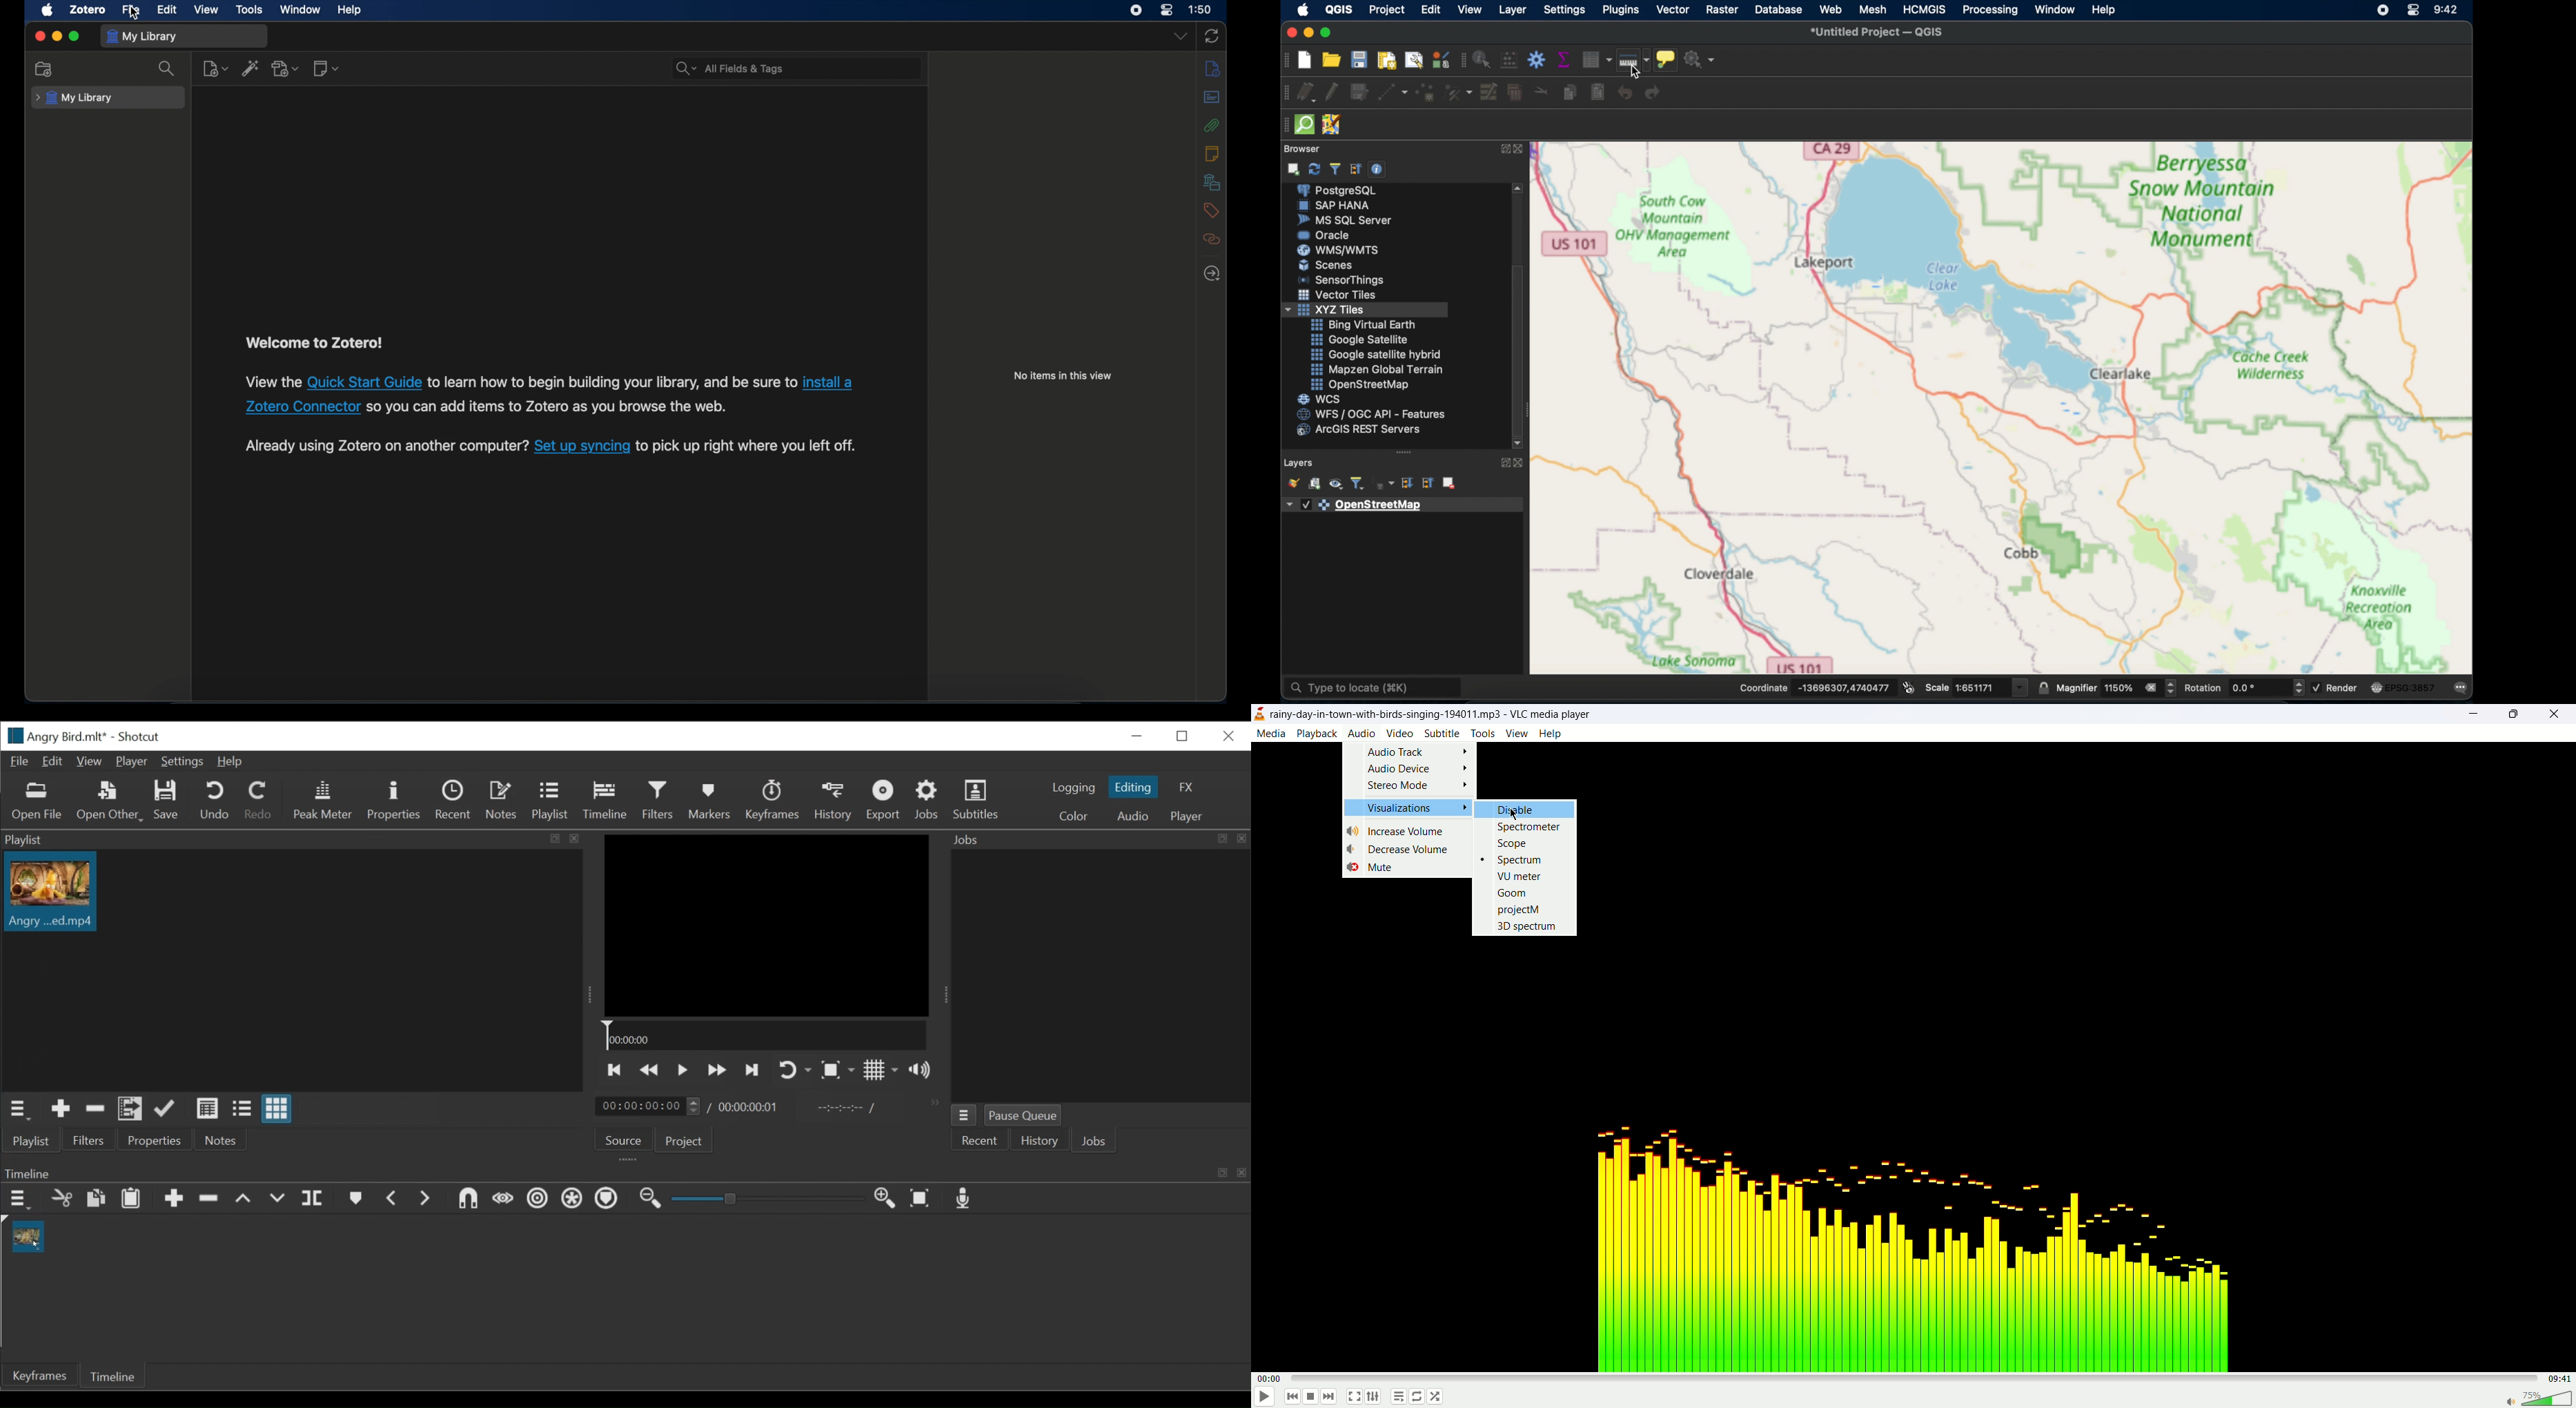  I want to click on cursor, so click(138, 16).